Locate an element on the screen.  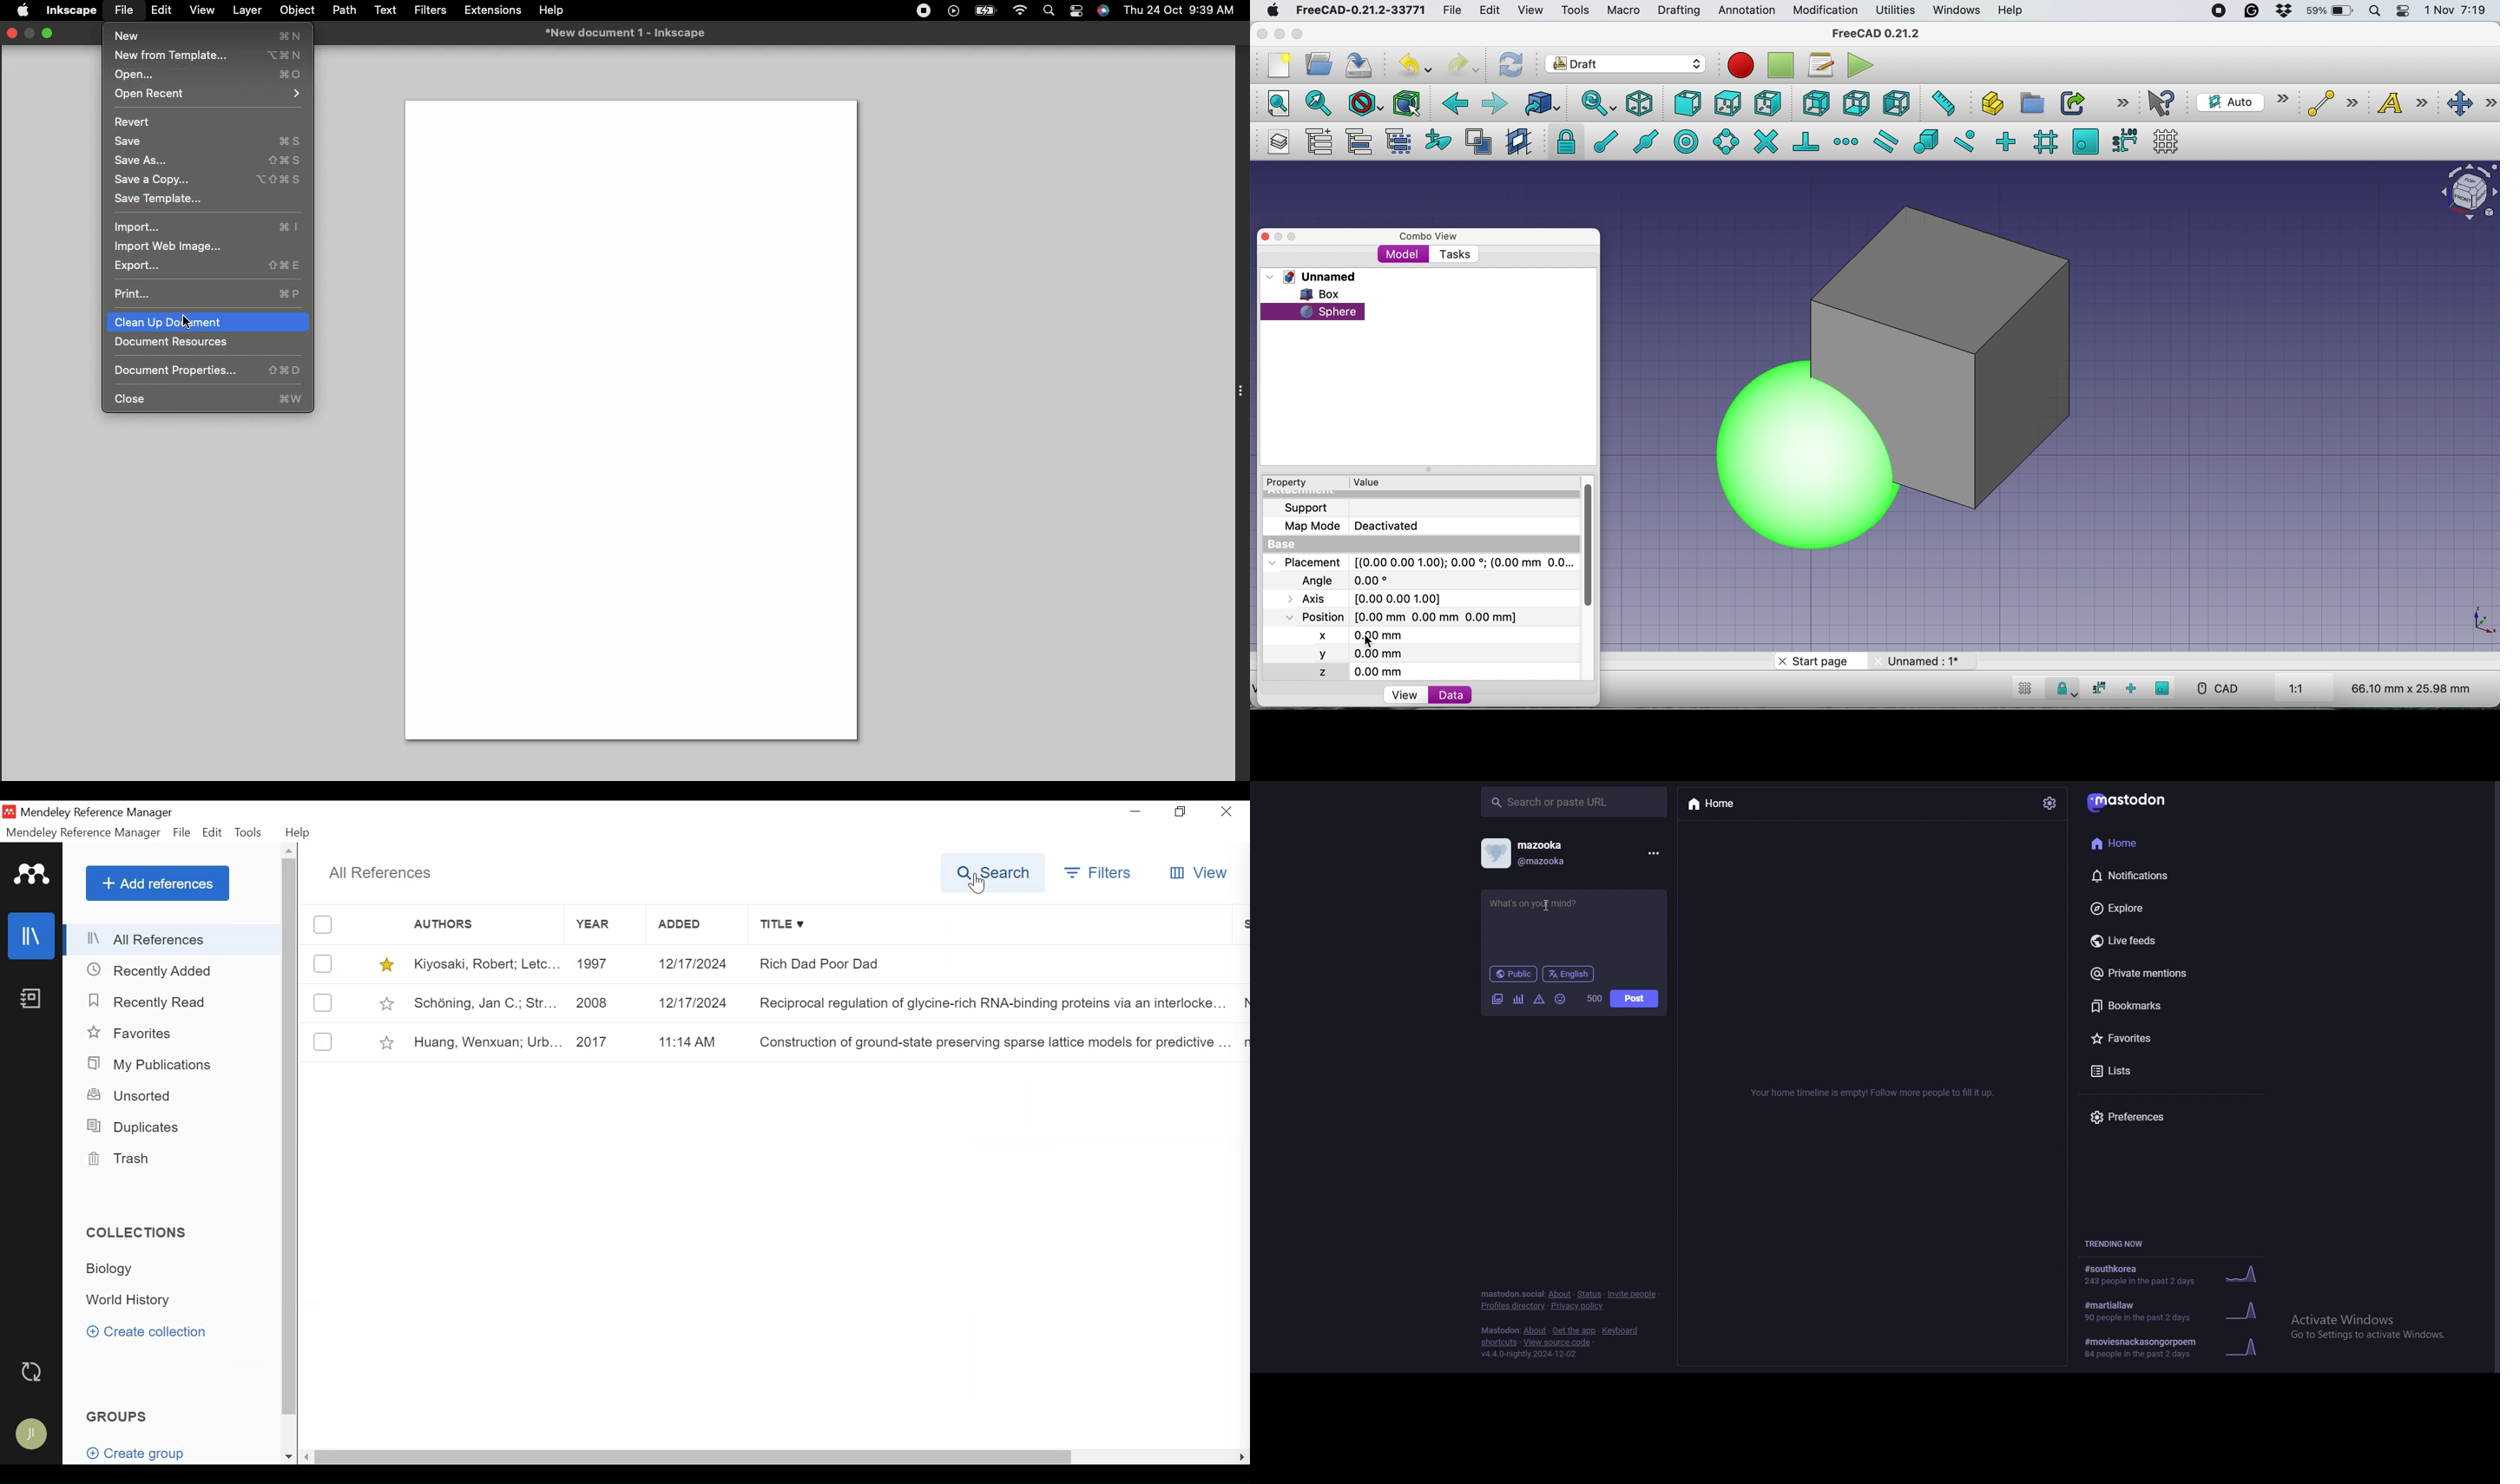
trending is located at coordinates (2178, 1276).